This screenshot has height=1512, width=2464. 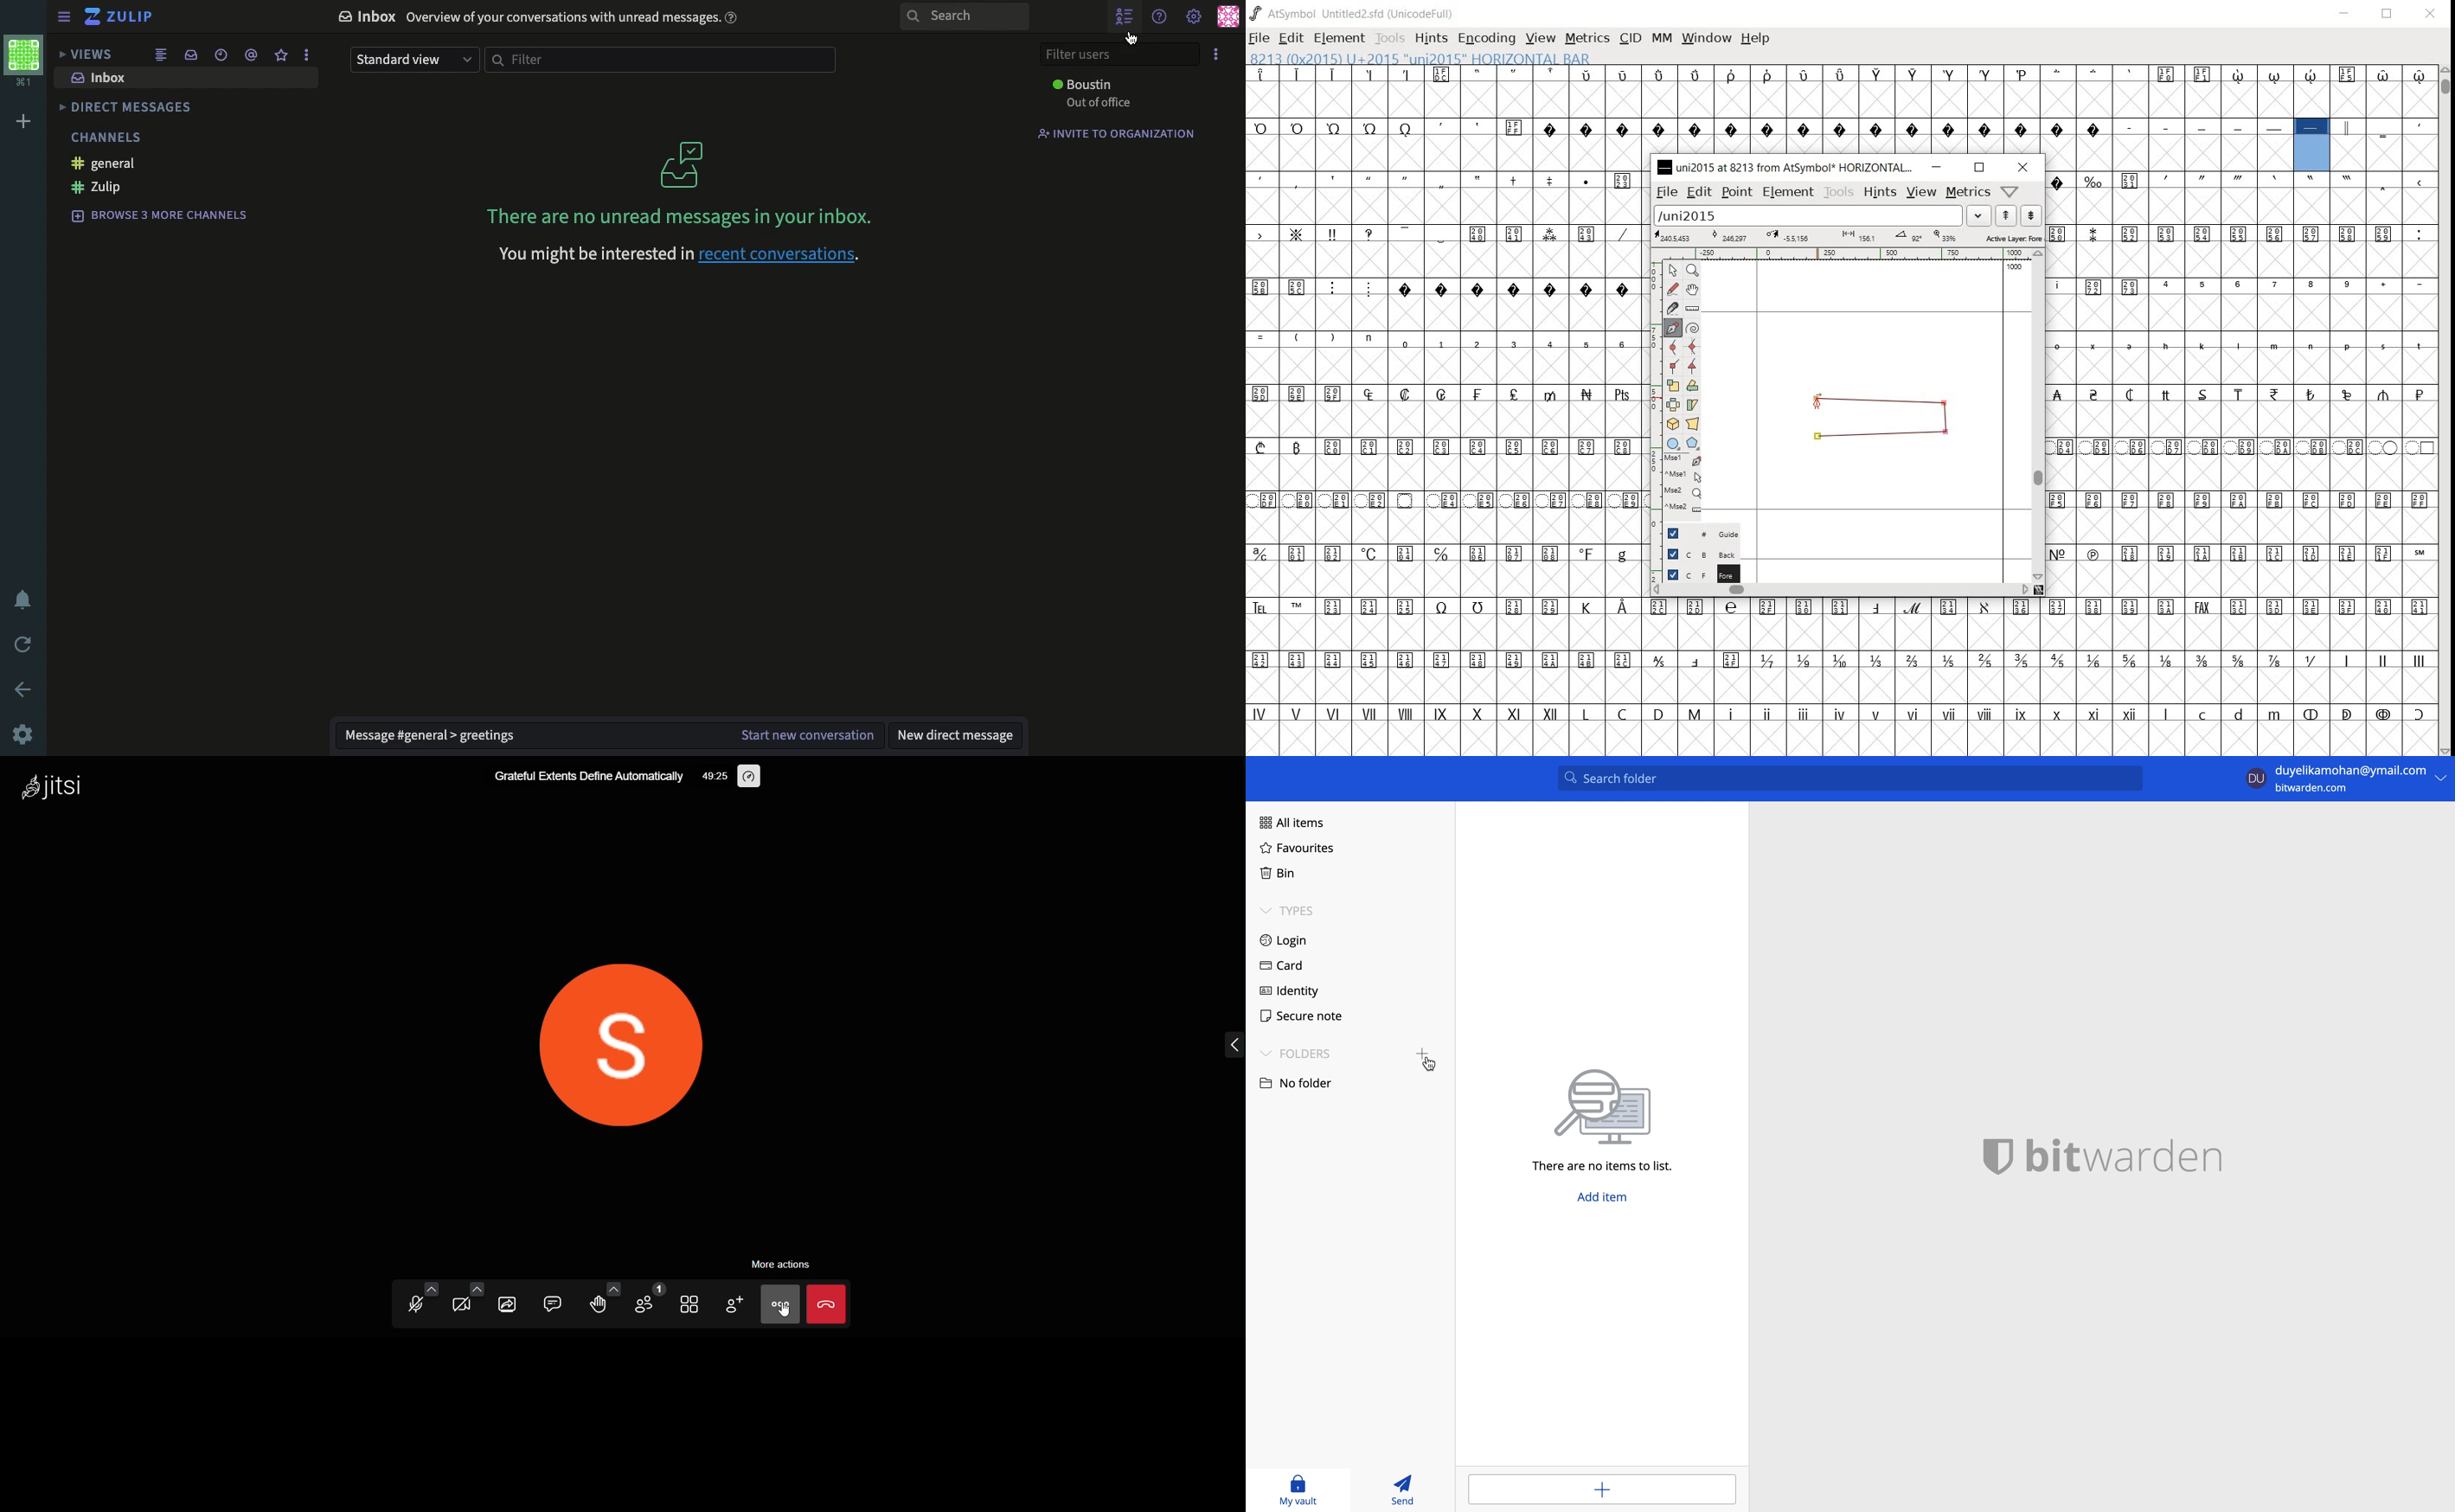 I want to click on Cursor, so click(x=1136, y=42).